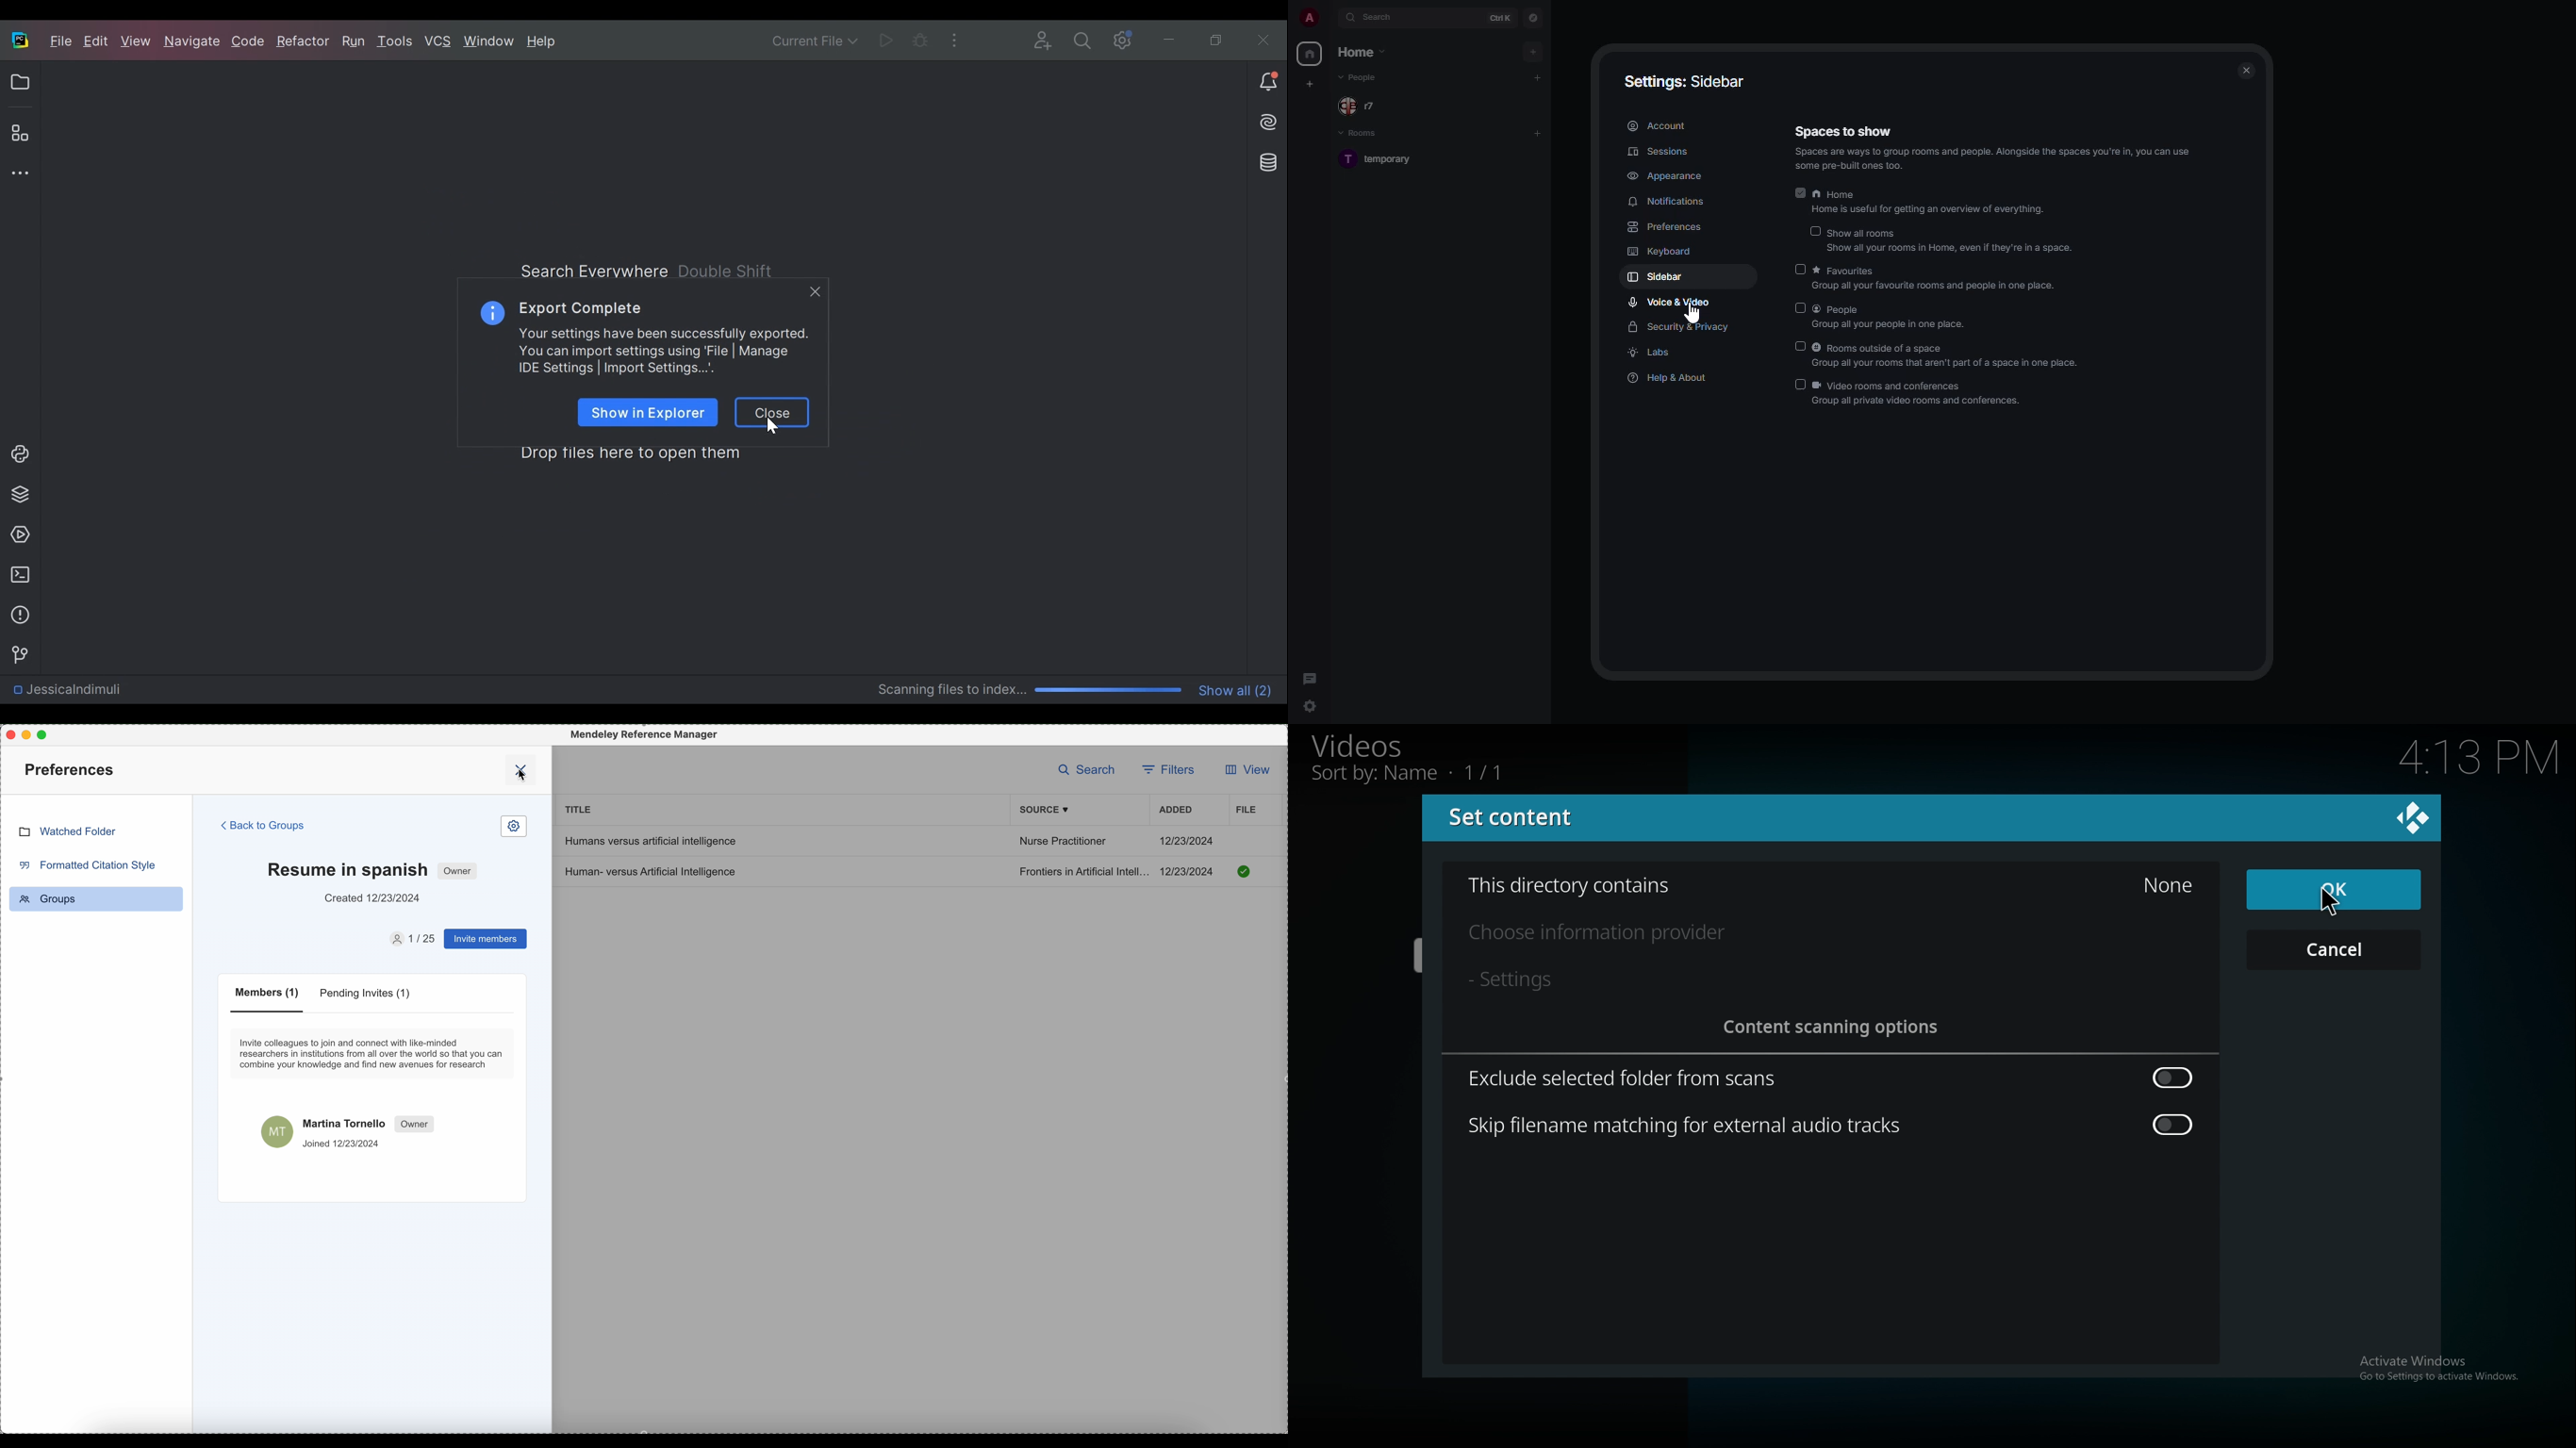 The image size is (2576, 1456). I want to click on Bug, so click(920, 39).